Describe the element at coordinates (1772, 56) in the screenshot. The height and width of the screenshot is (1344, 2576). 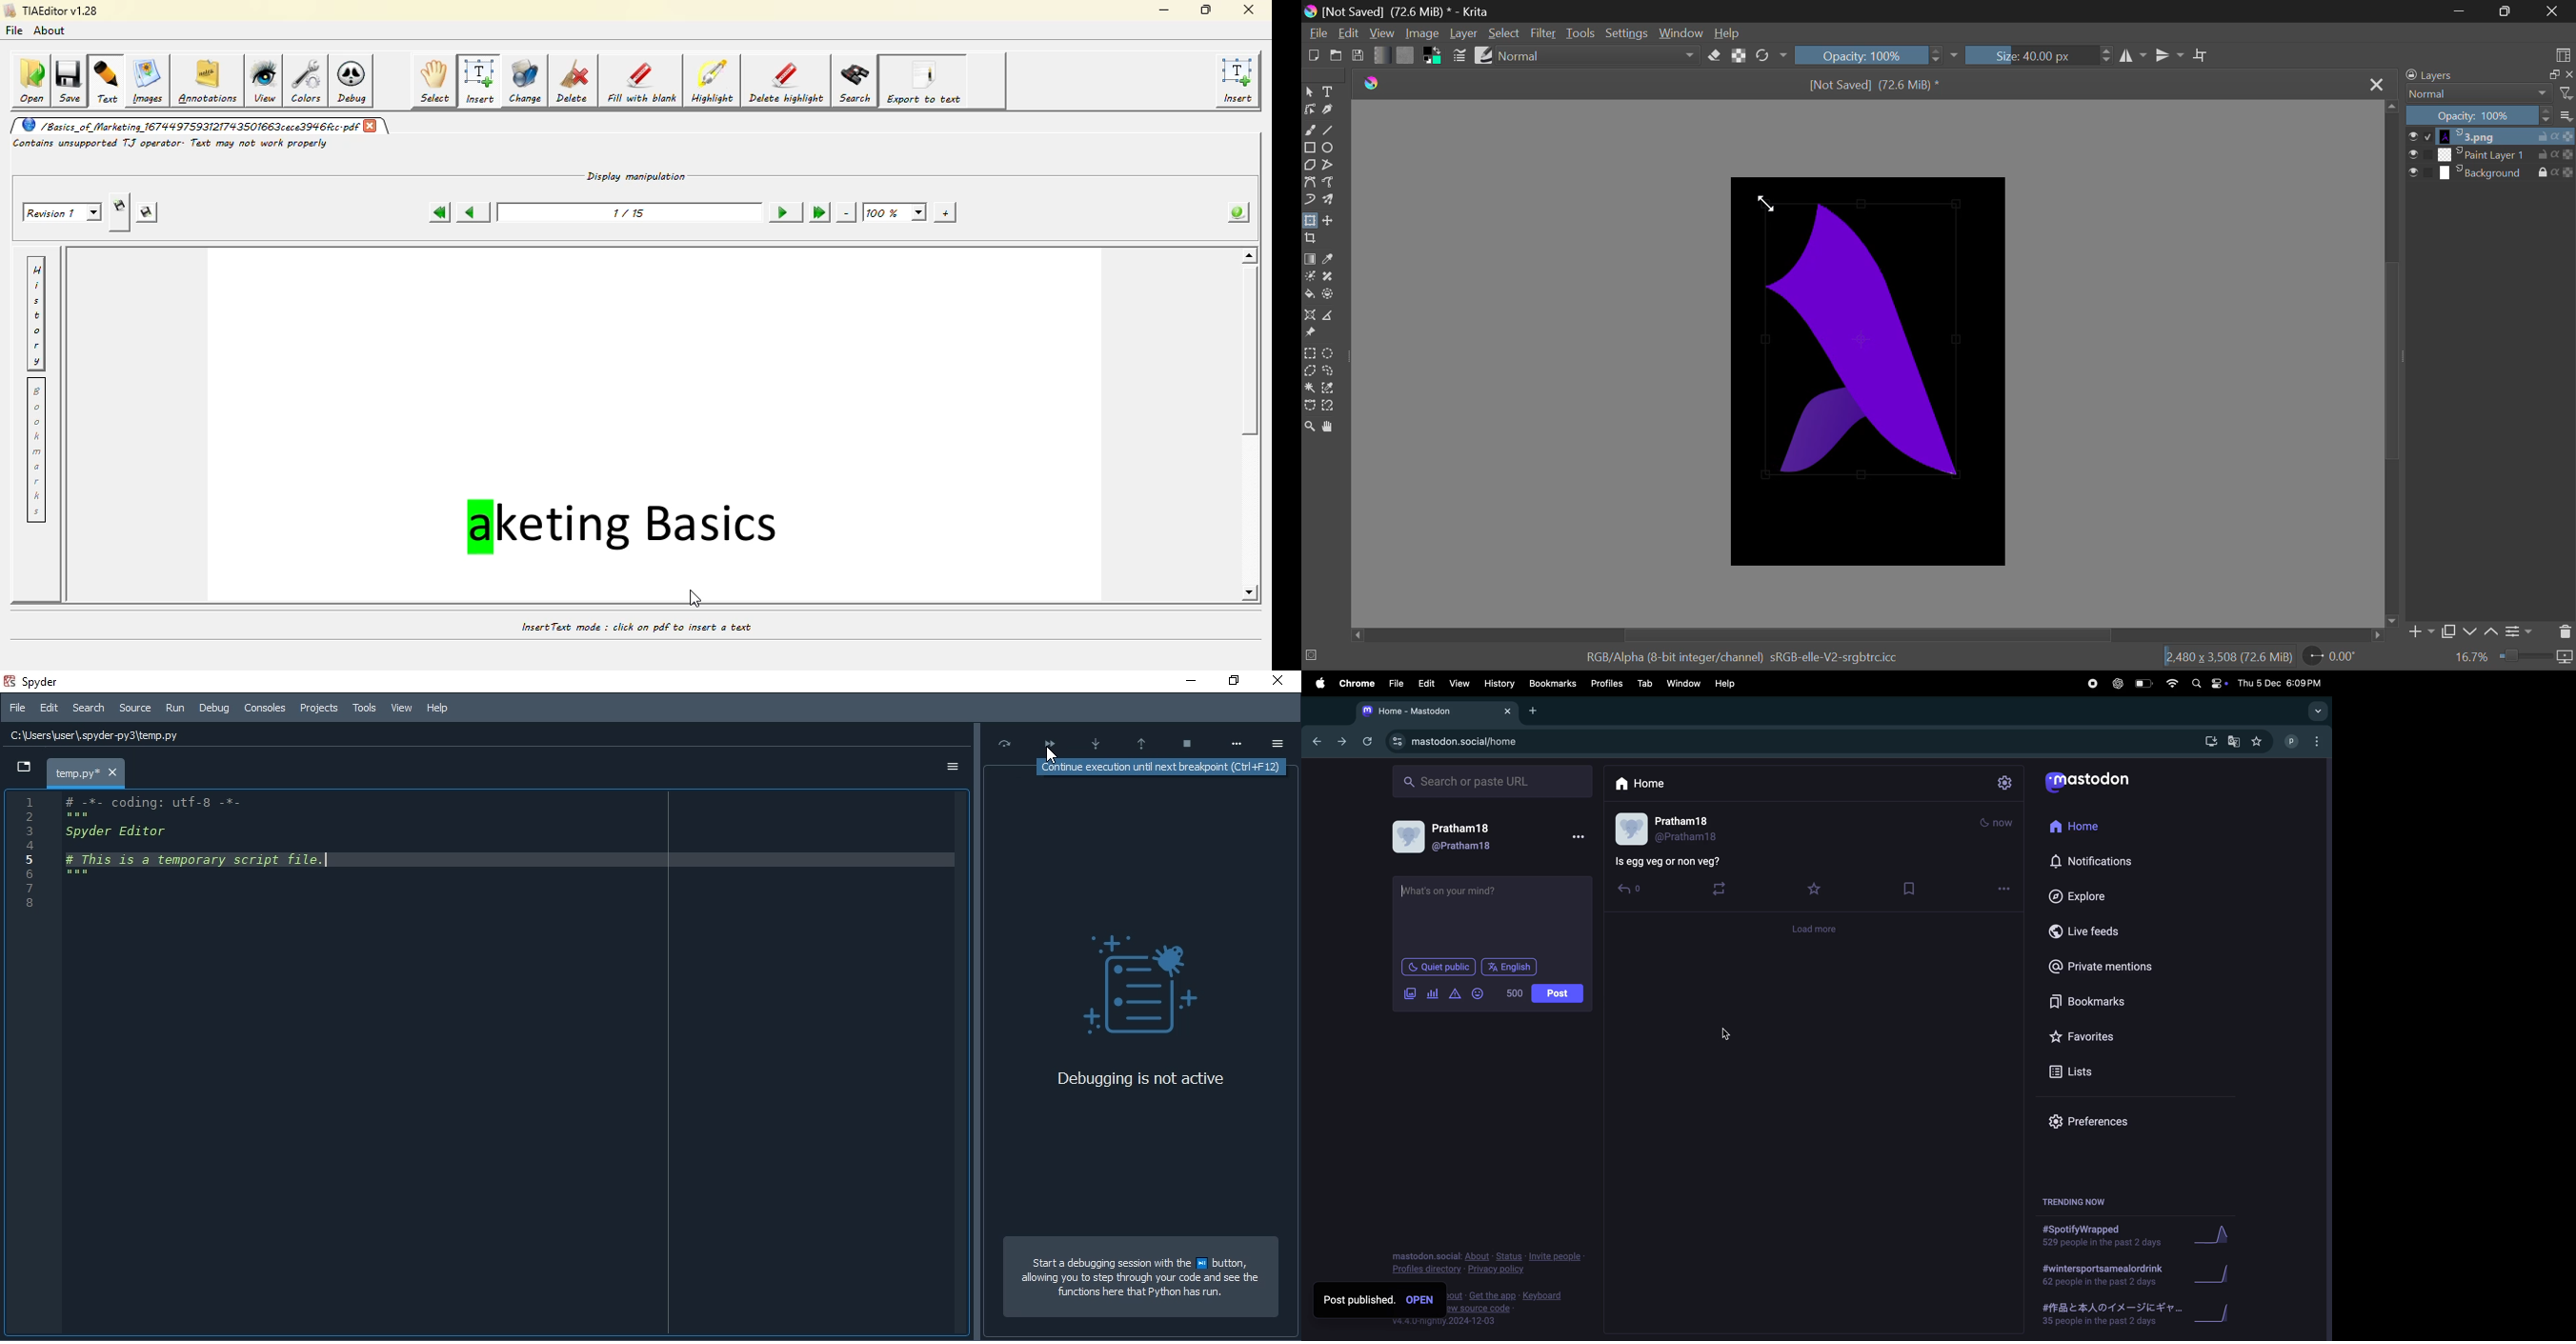
I see `Rotate Image` at that location.